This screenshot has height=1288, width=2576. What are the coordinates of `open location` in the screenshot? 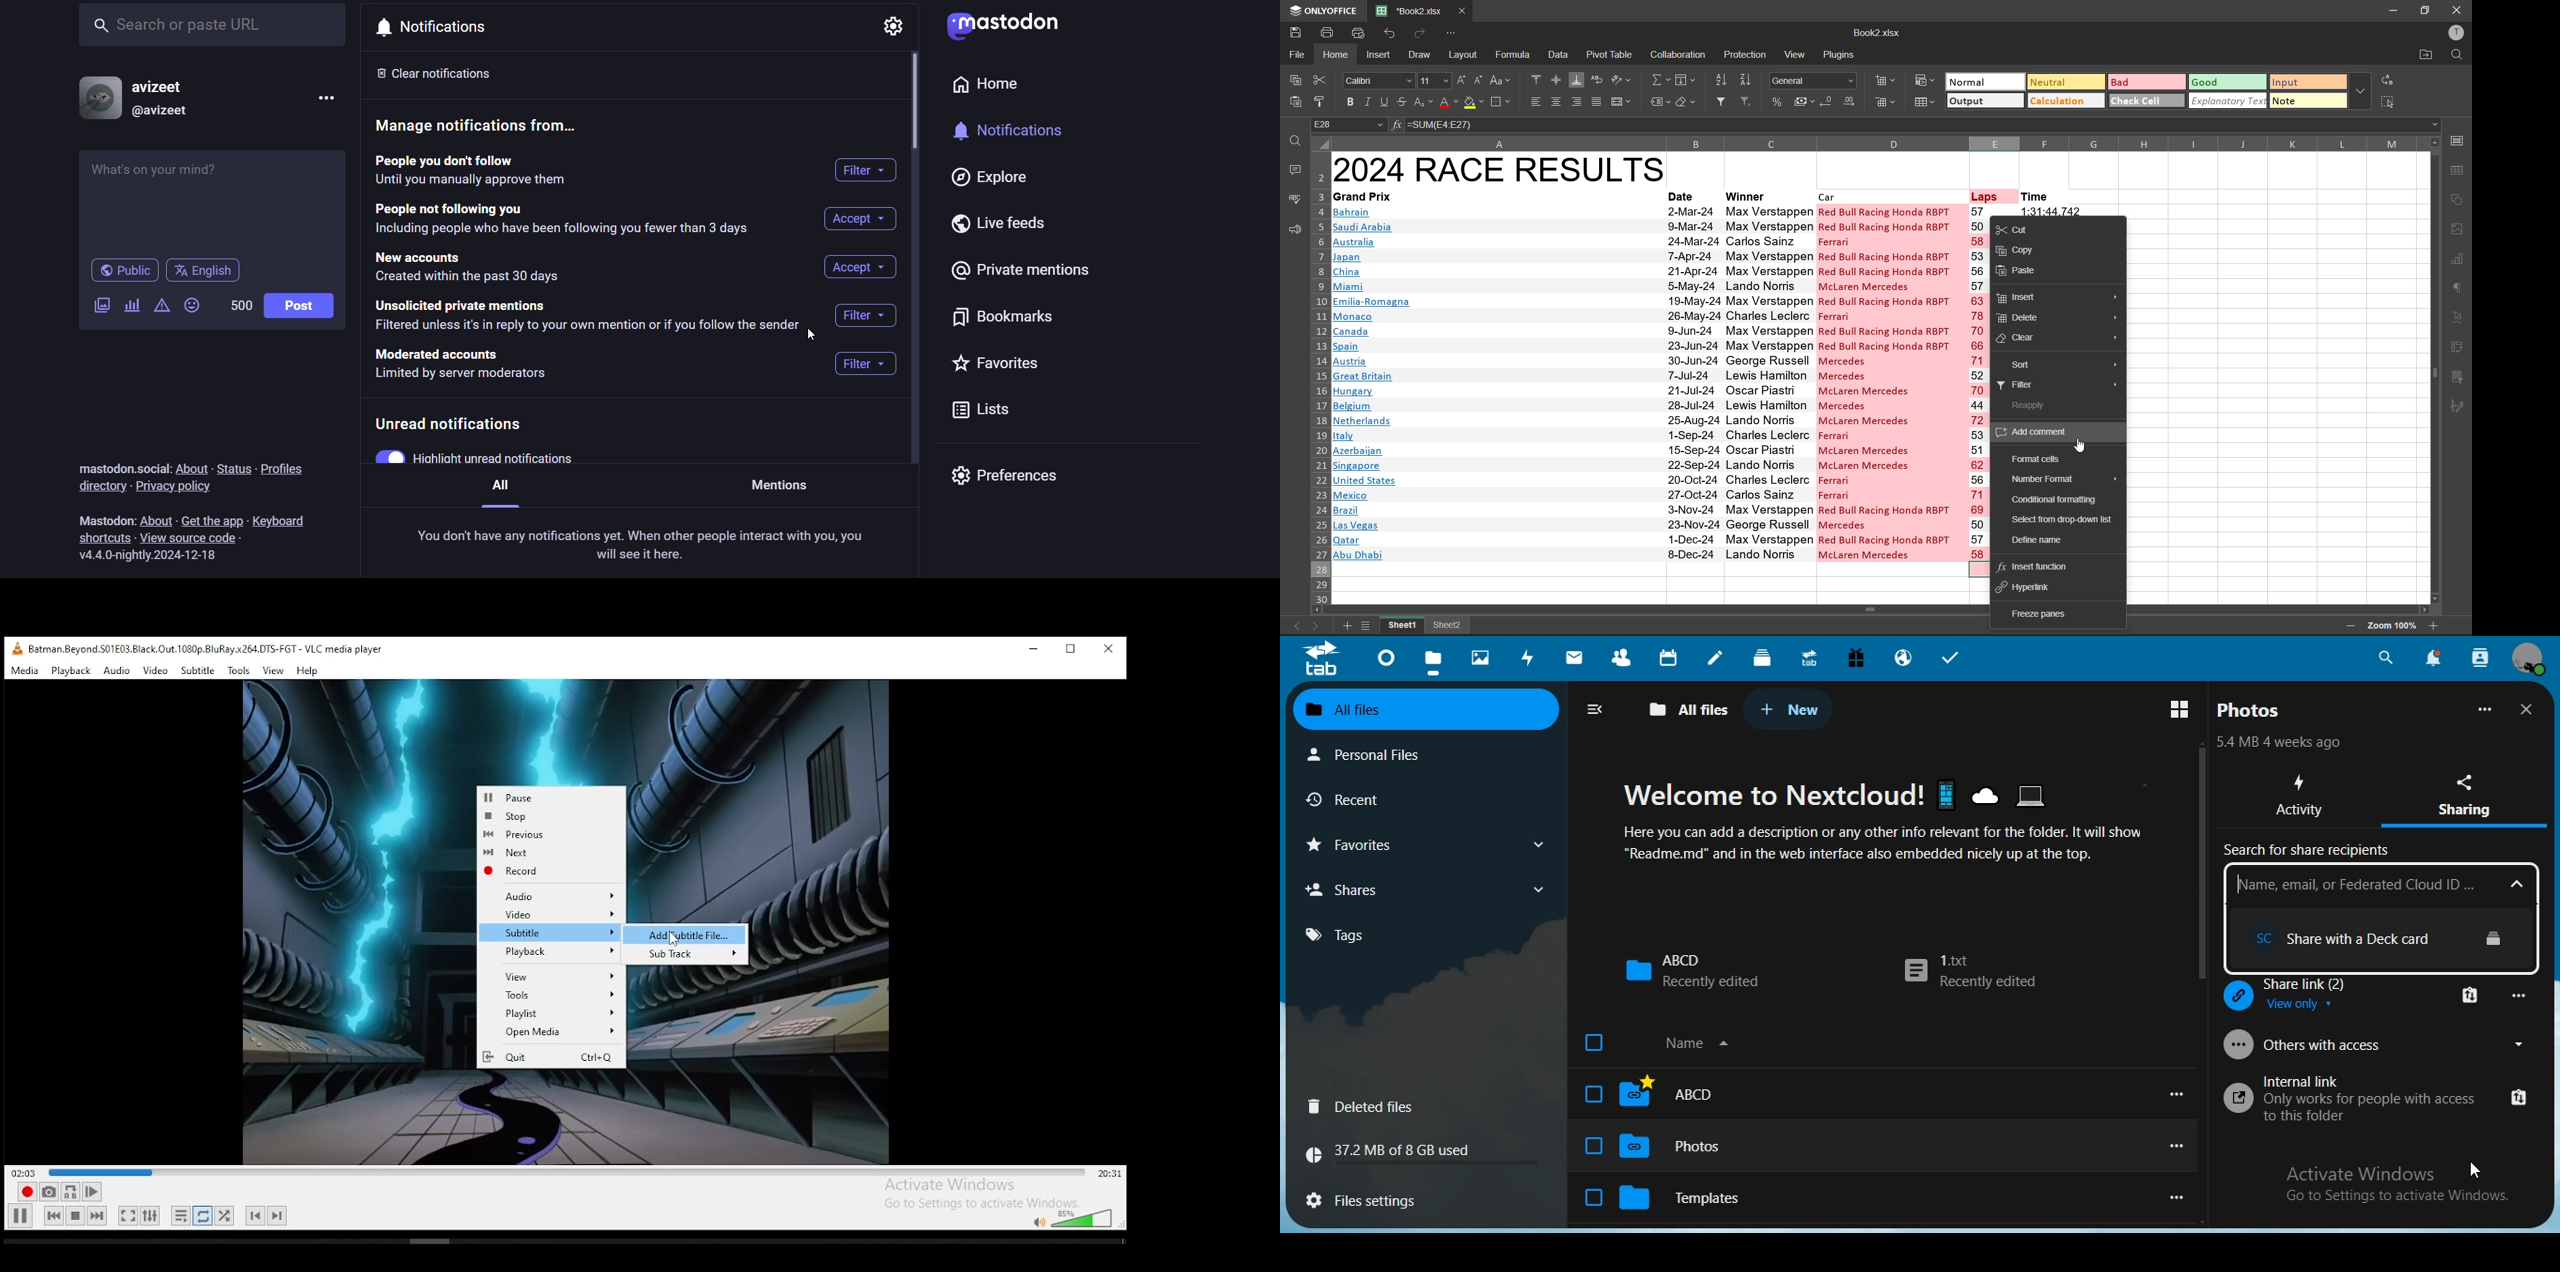 It's located at (2427, 55).